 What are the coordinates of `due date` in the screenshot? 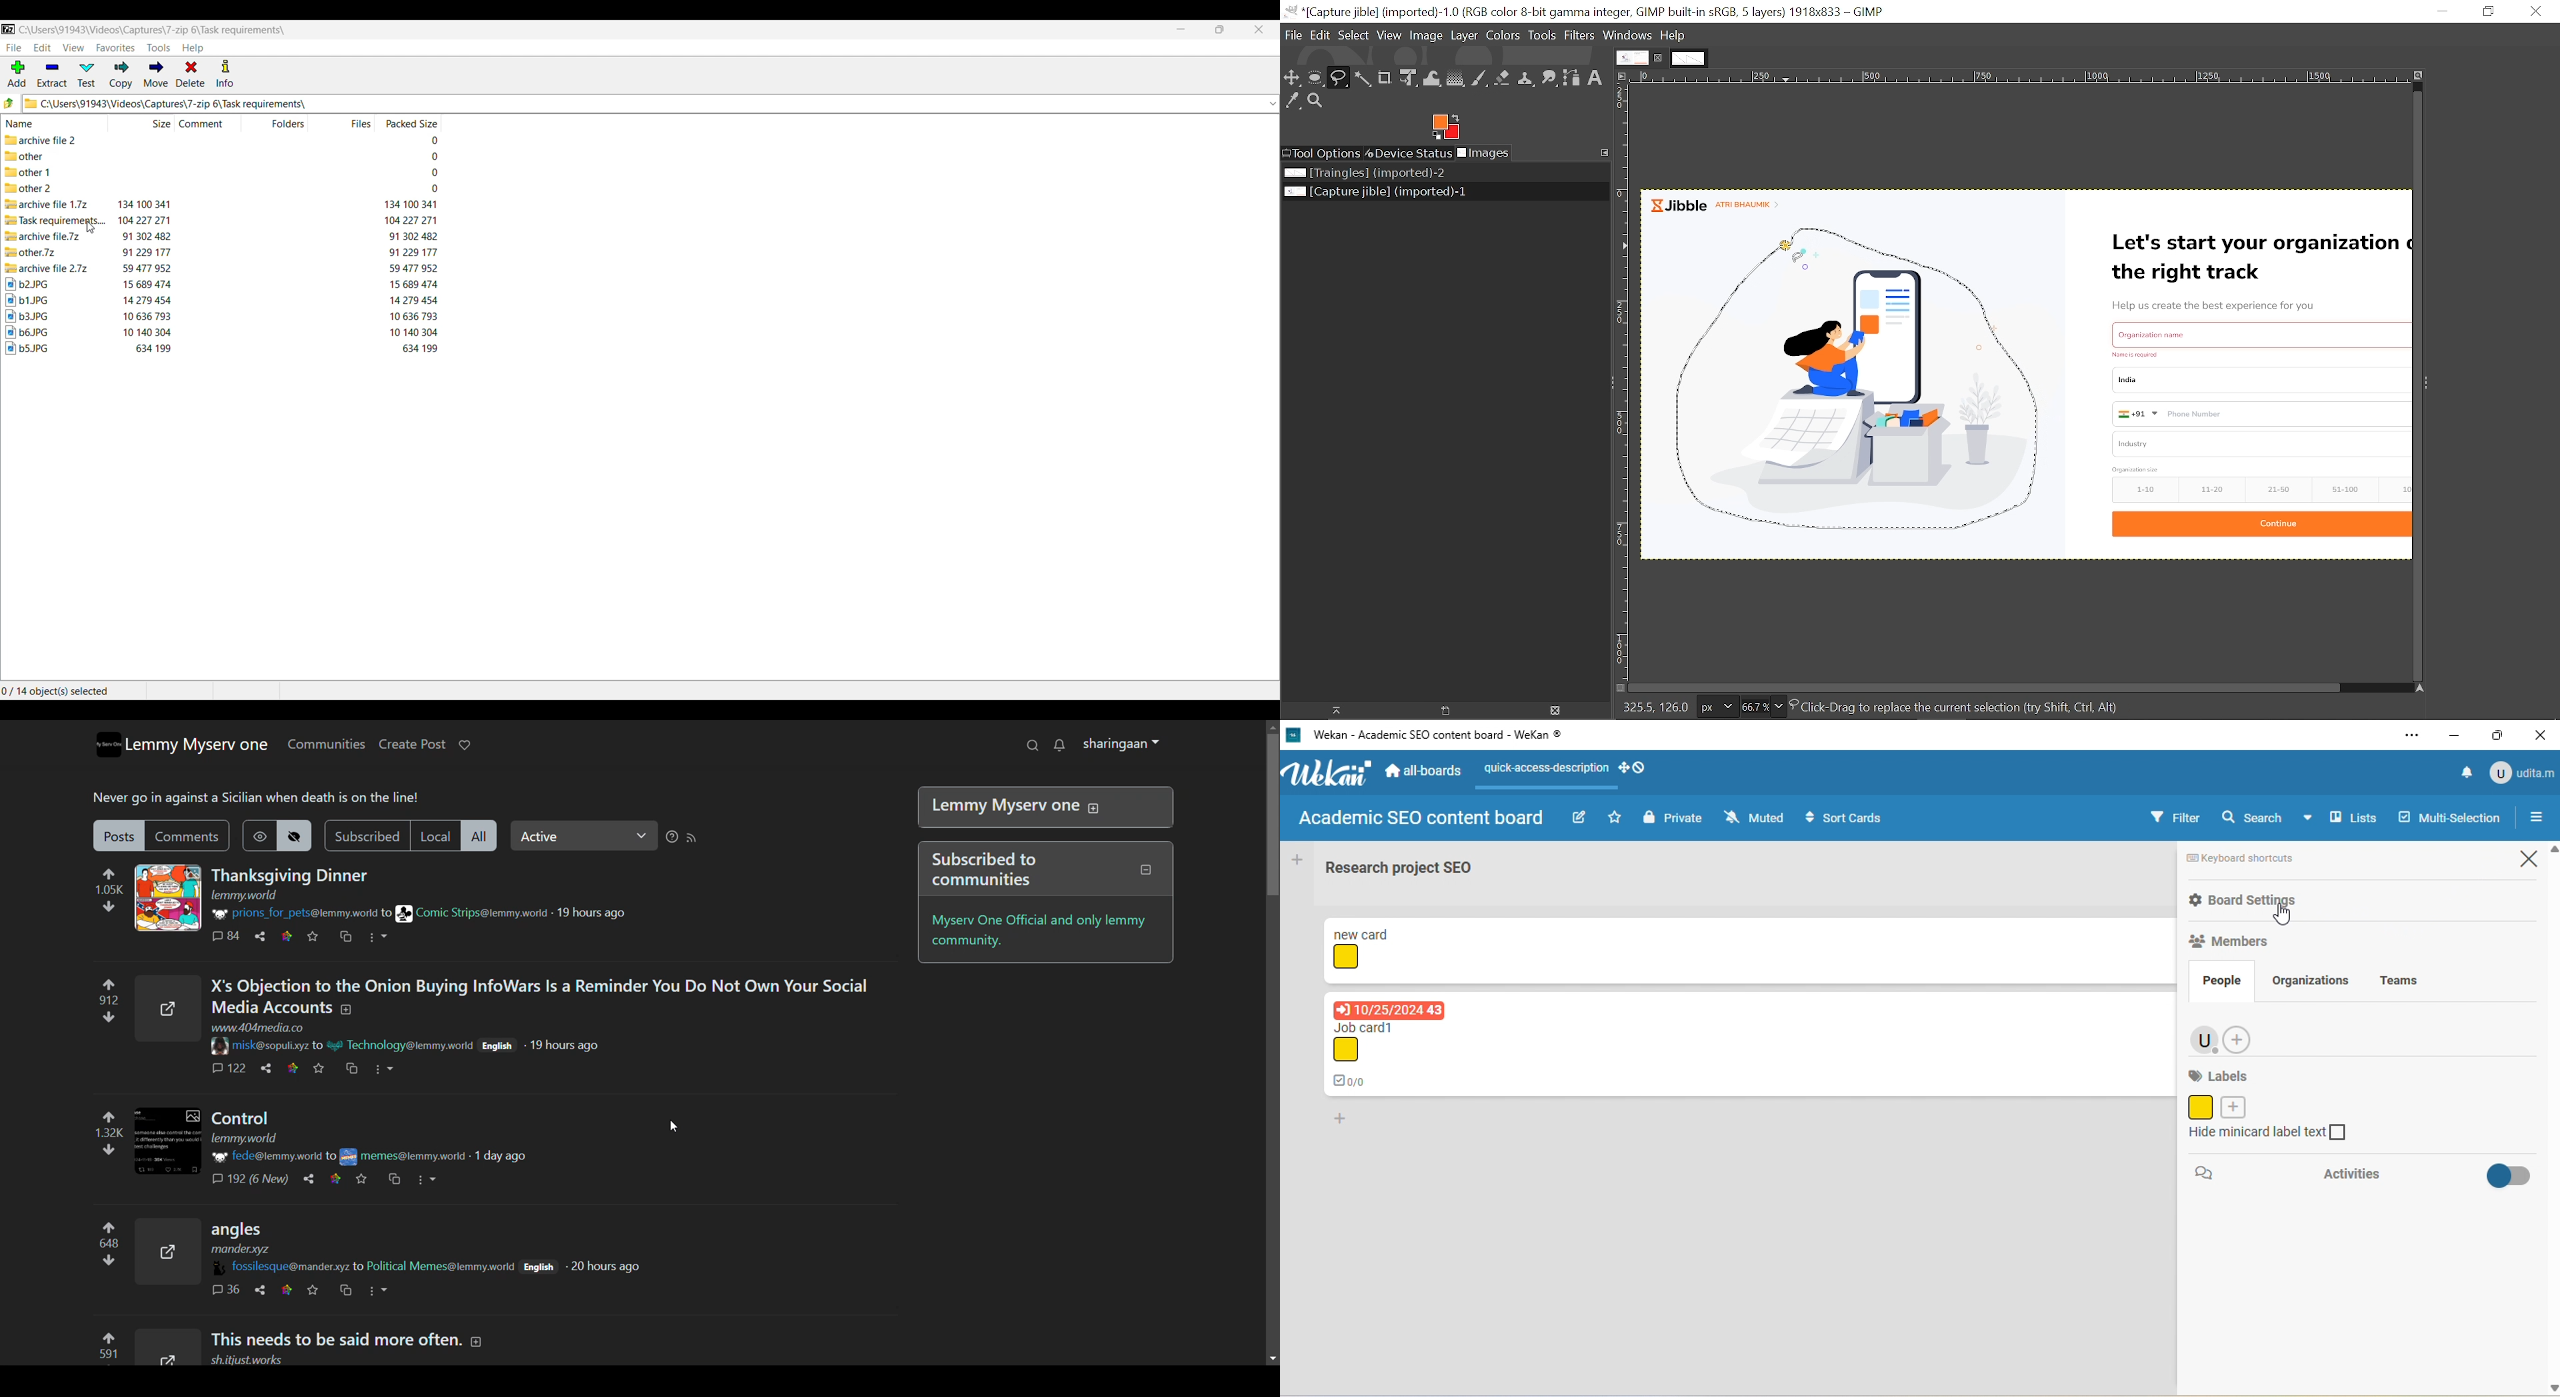 It's located at (1390, 1009).